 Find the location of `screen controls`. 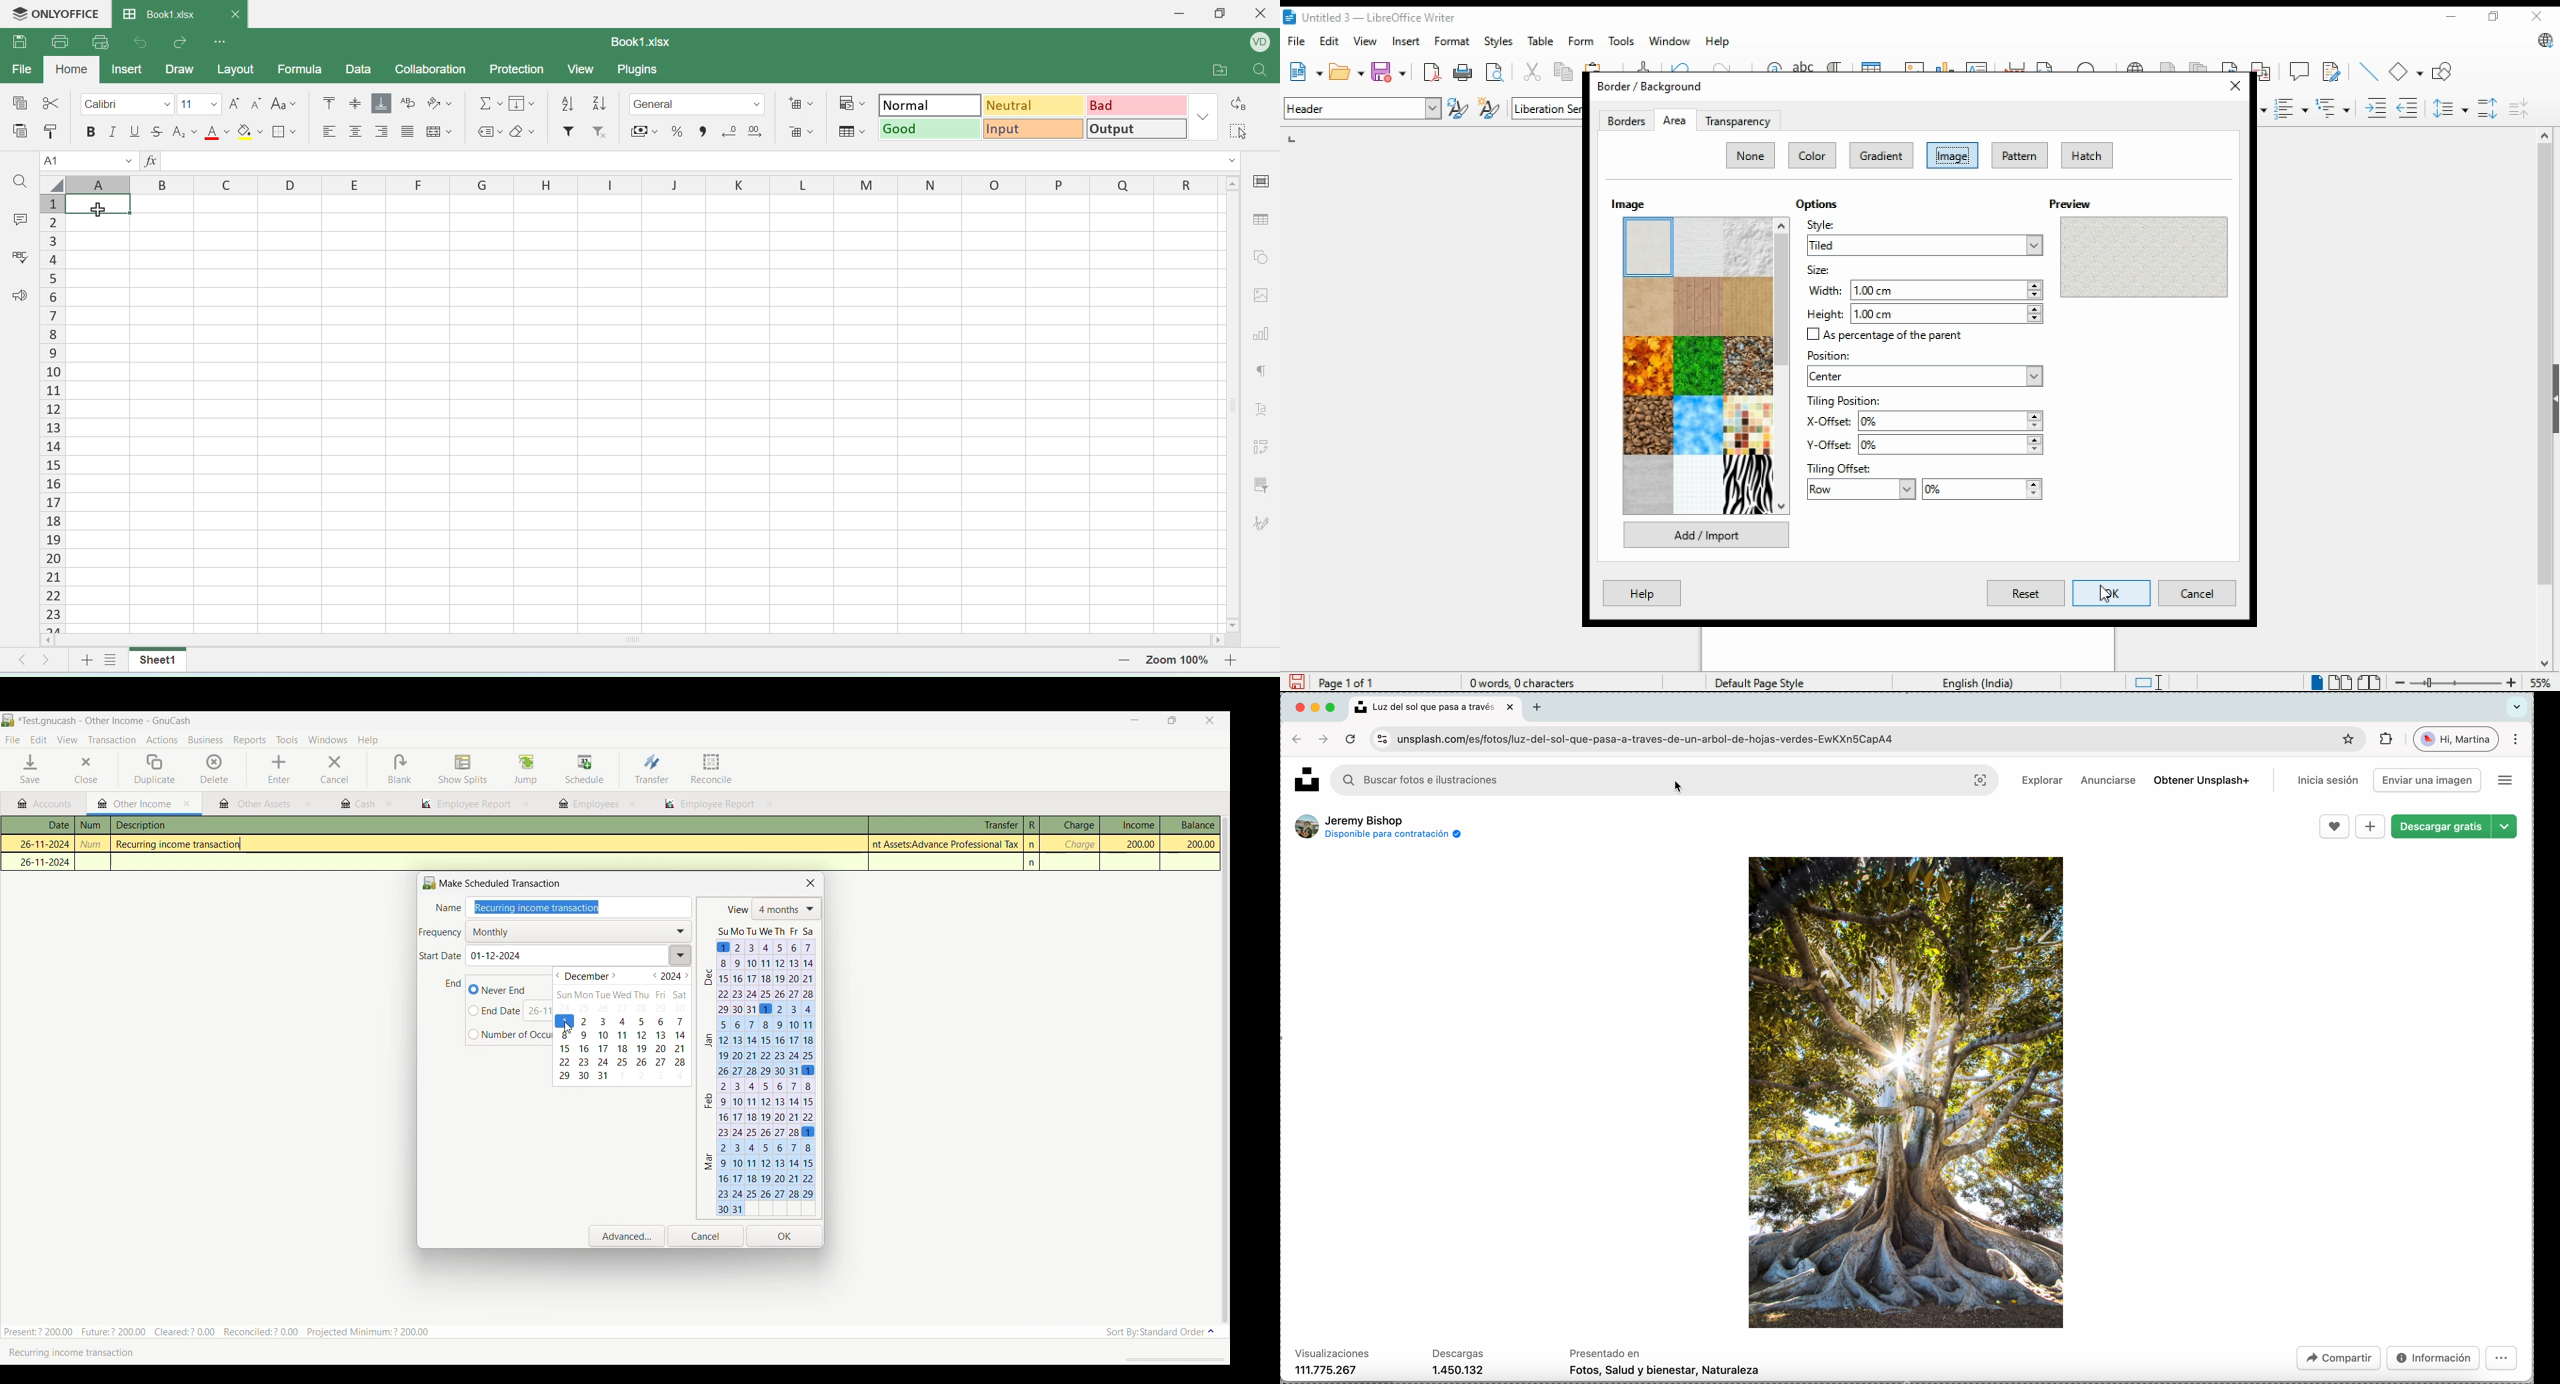

screen controls is located at coordinates (1380, 739).